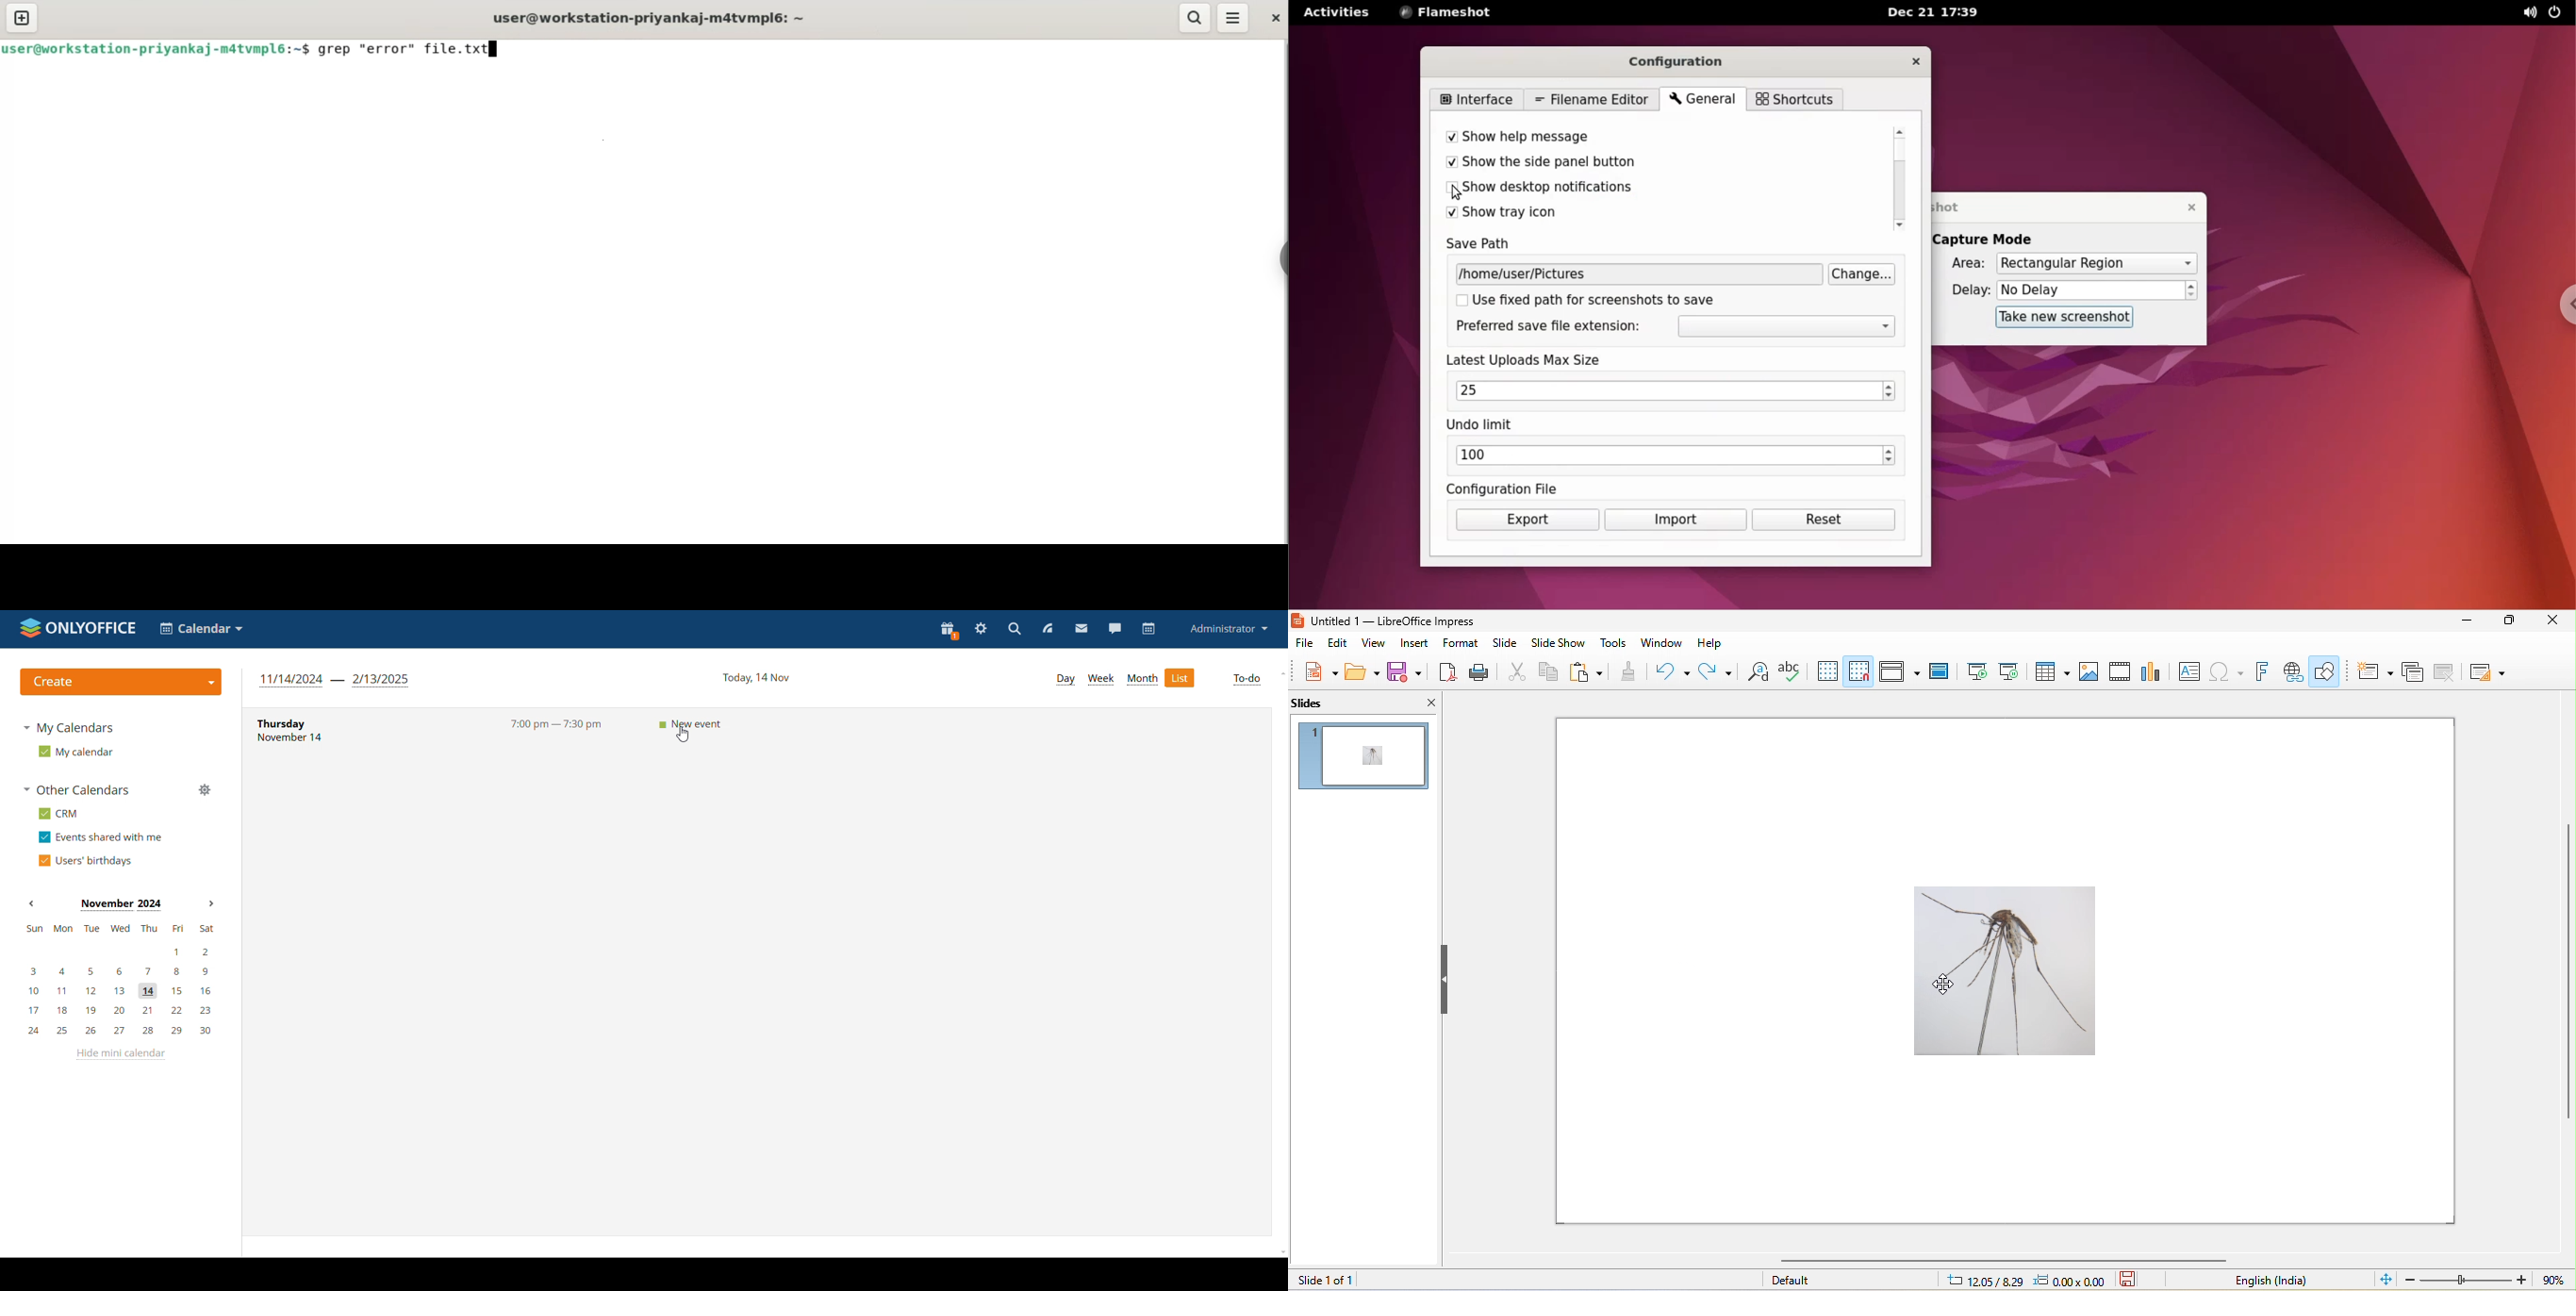 This screenshot has height=1316, width=2576. Describe the element at coordinates (75, 790) in the screenshot. I see `other calendars` at that location.